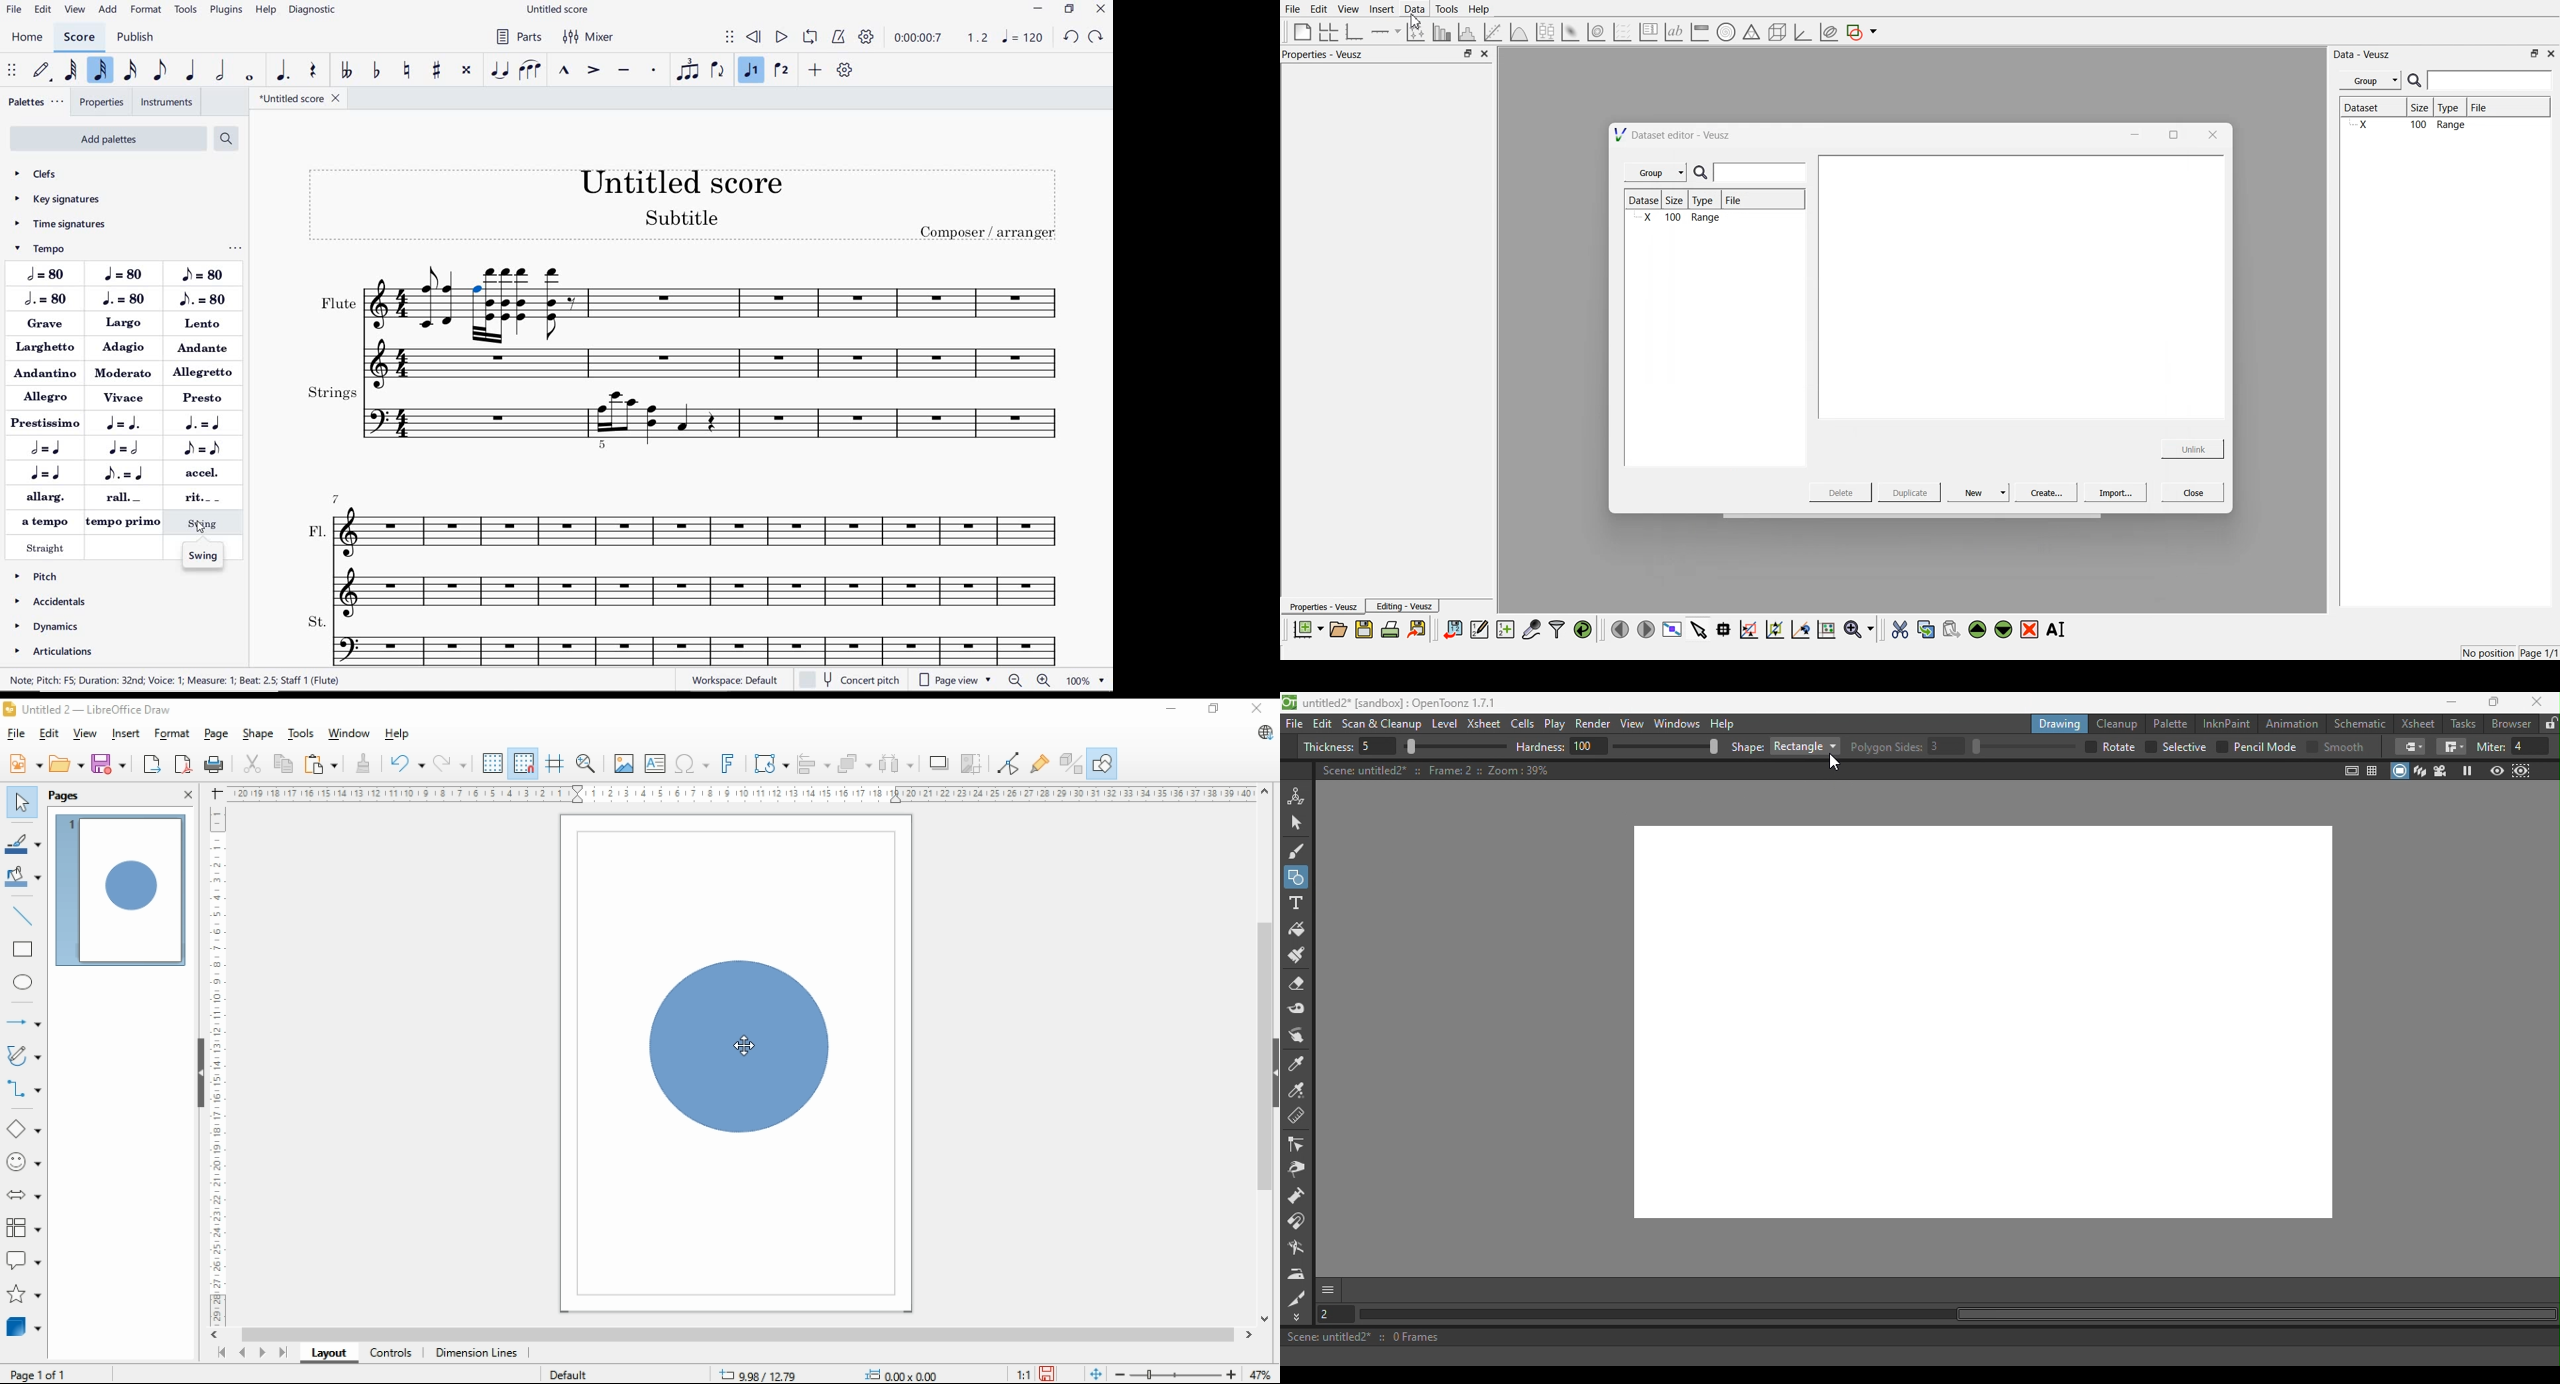 Image resolution: width=2576 pixels, height=1400 pixels. Describe the element at coordinates (1264, 733) in the screenshot. I see `libreoffice update` at that location.